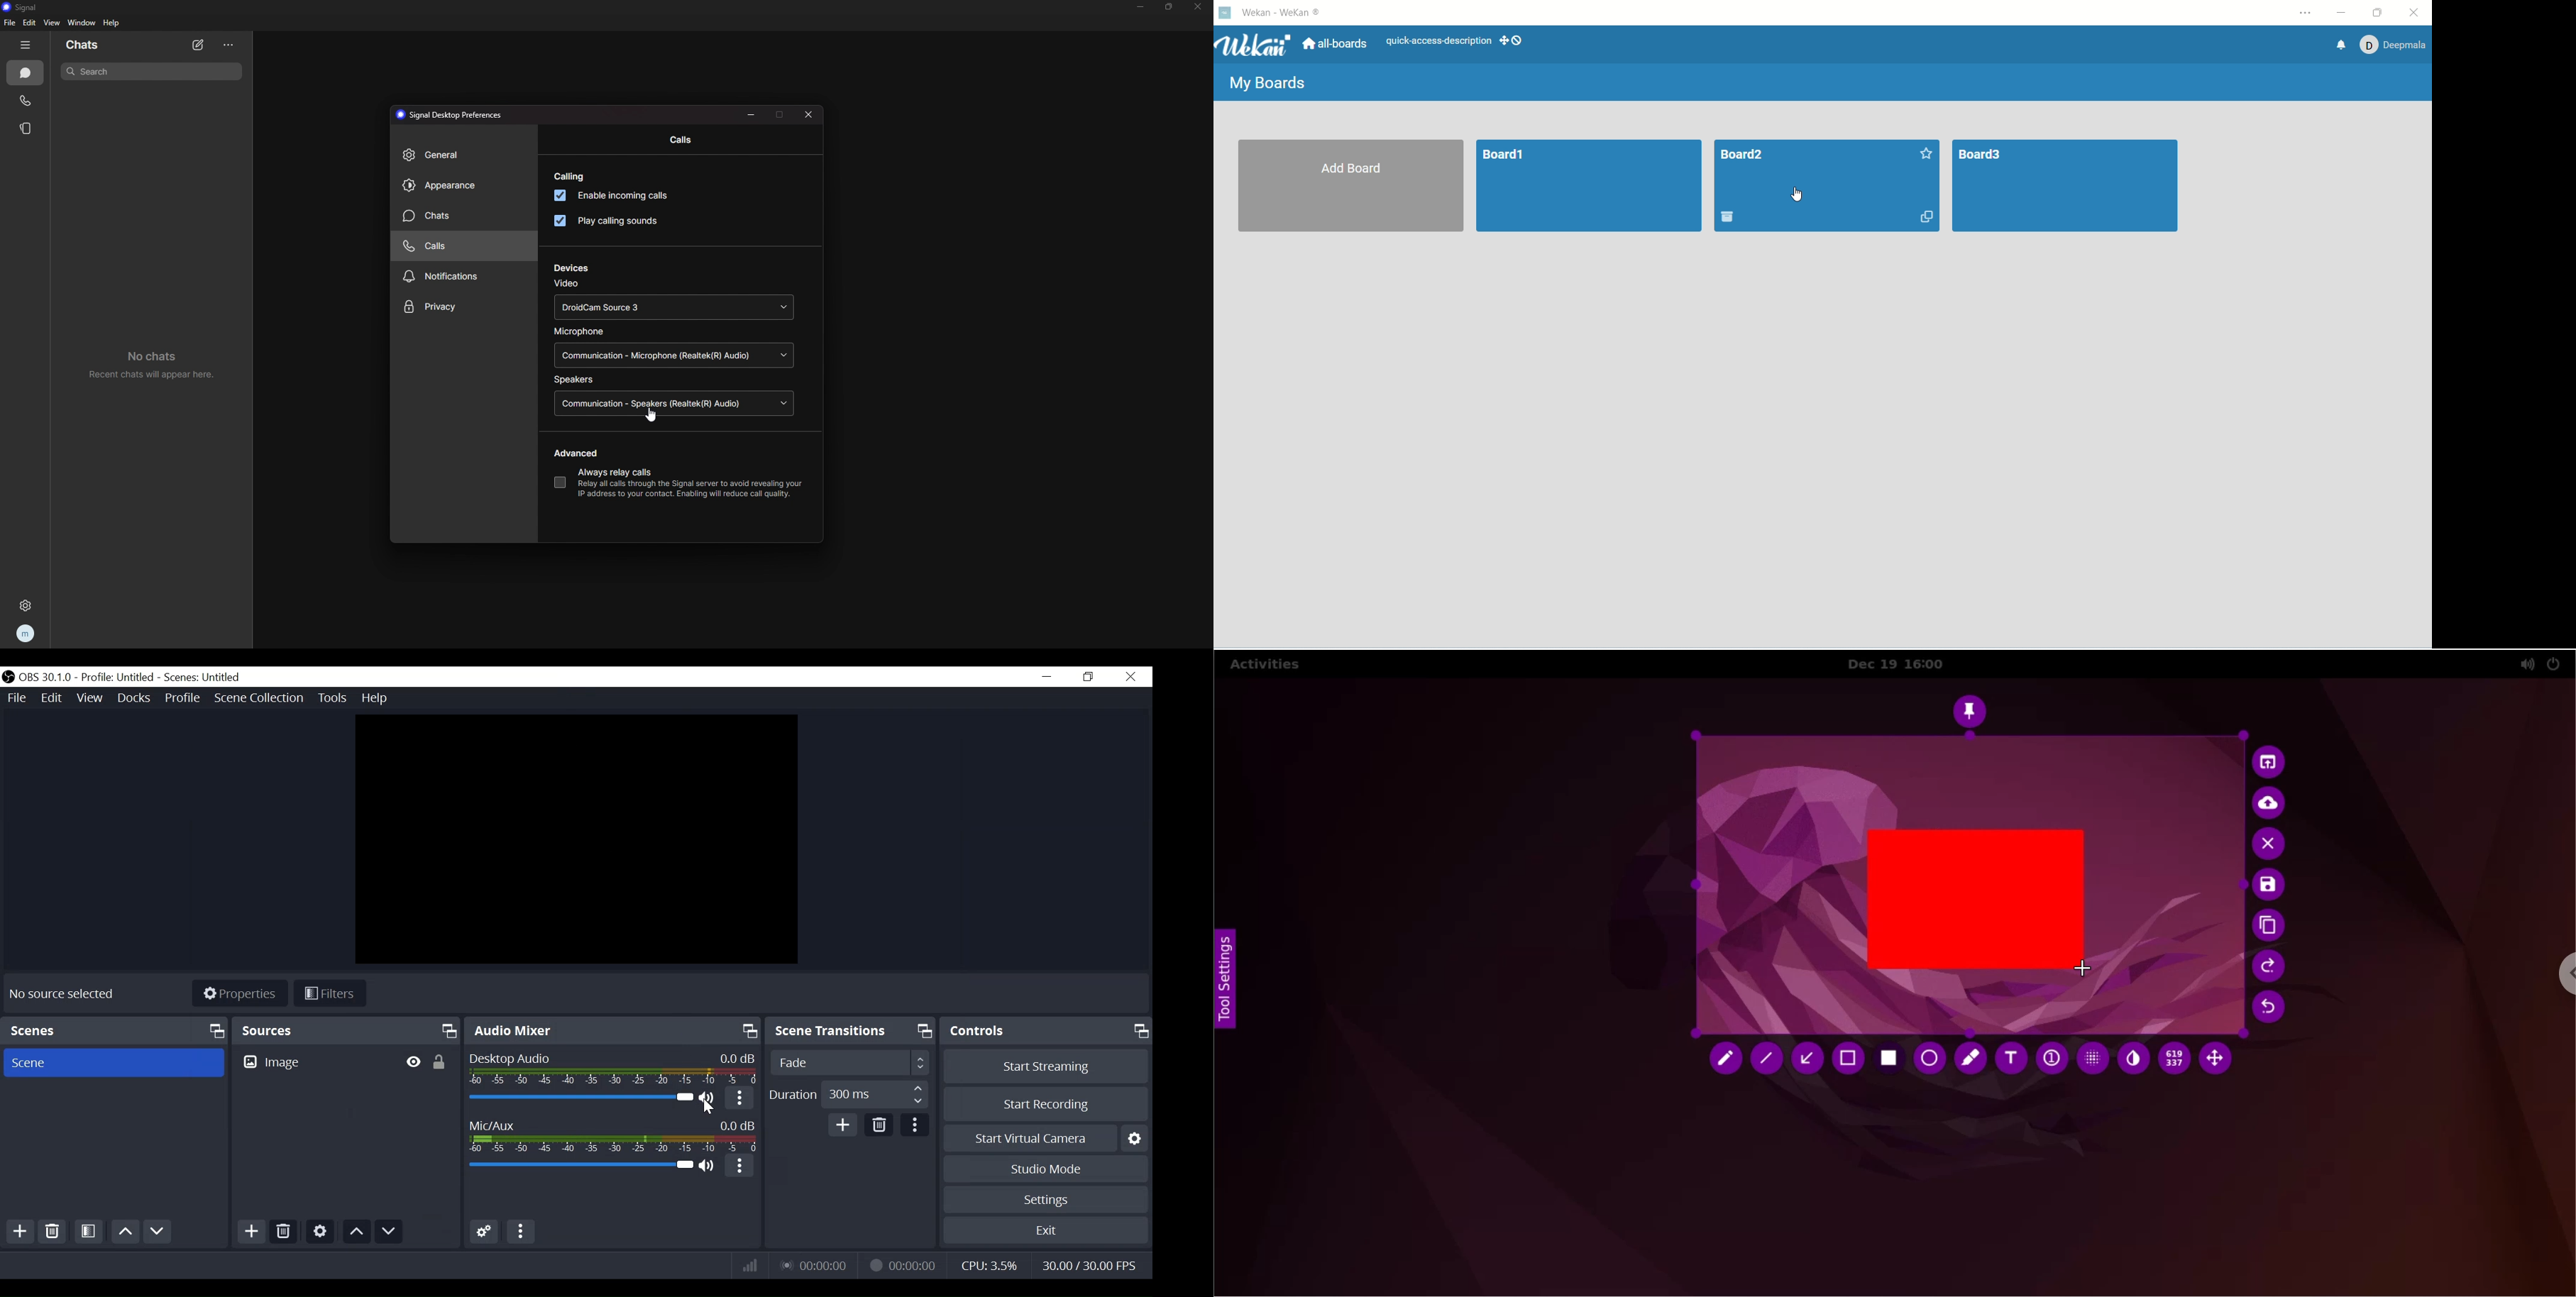 Image resolution: width=2576 pixels, height=1316 pixels. Describe the element at coordinates (65, 993) in the screenshot. I see `No Source selected` at that location.